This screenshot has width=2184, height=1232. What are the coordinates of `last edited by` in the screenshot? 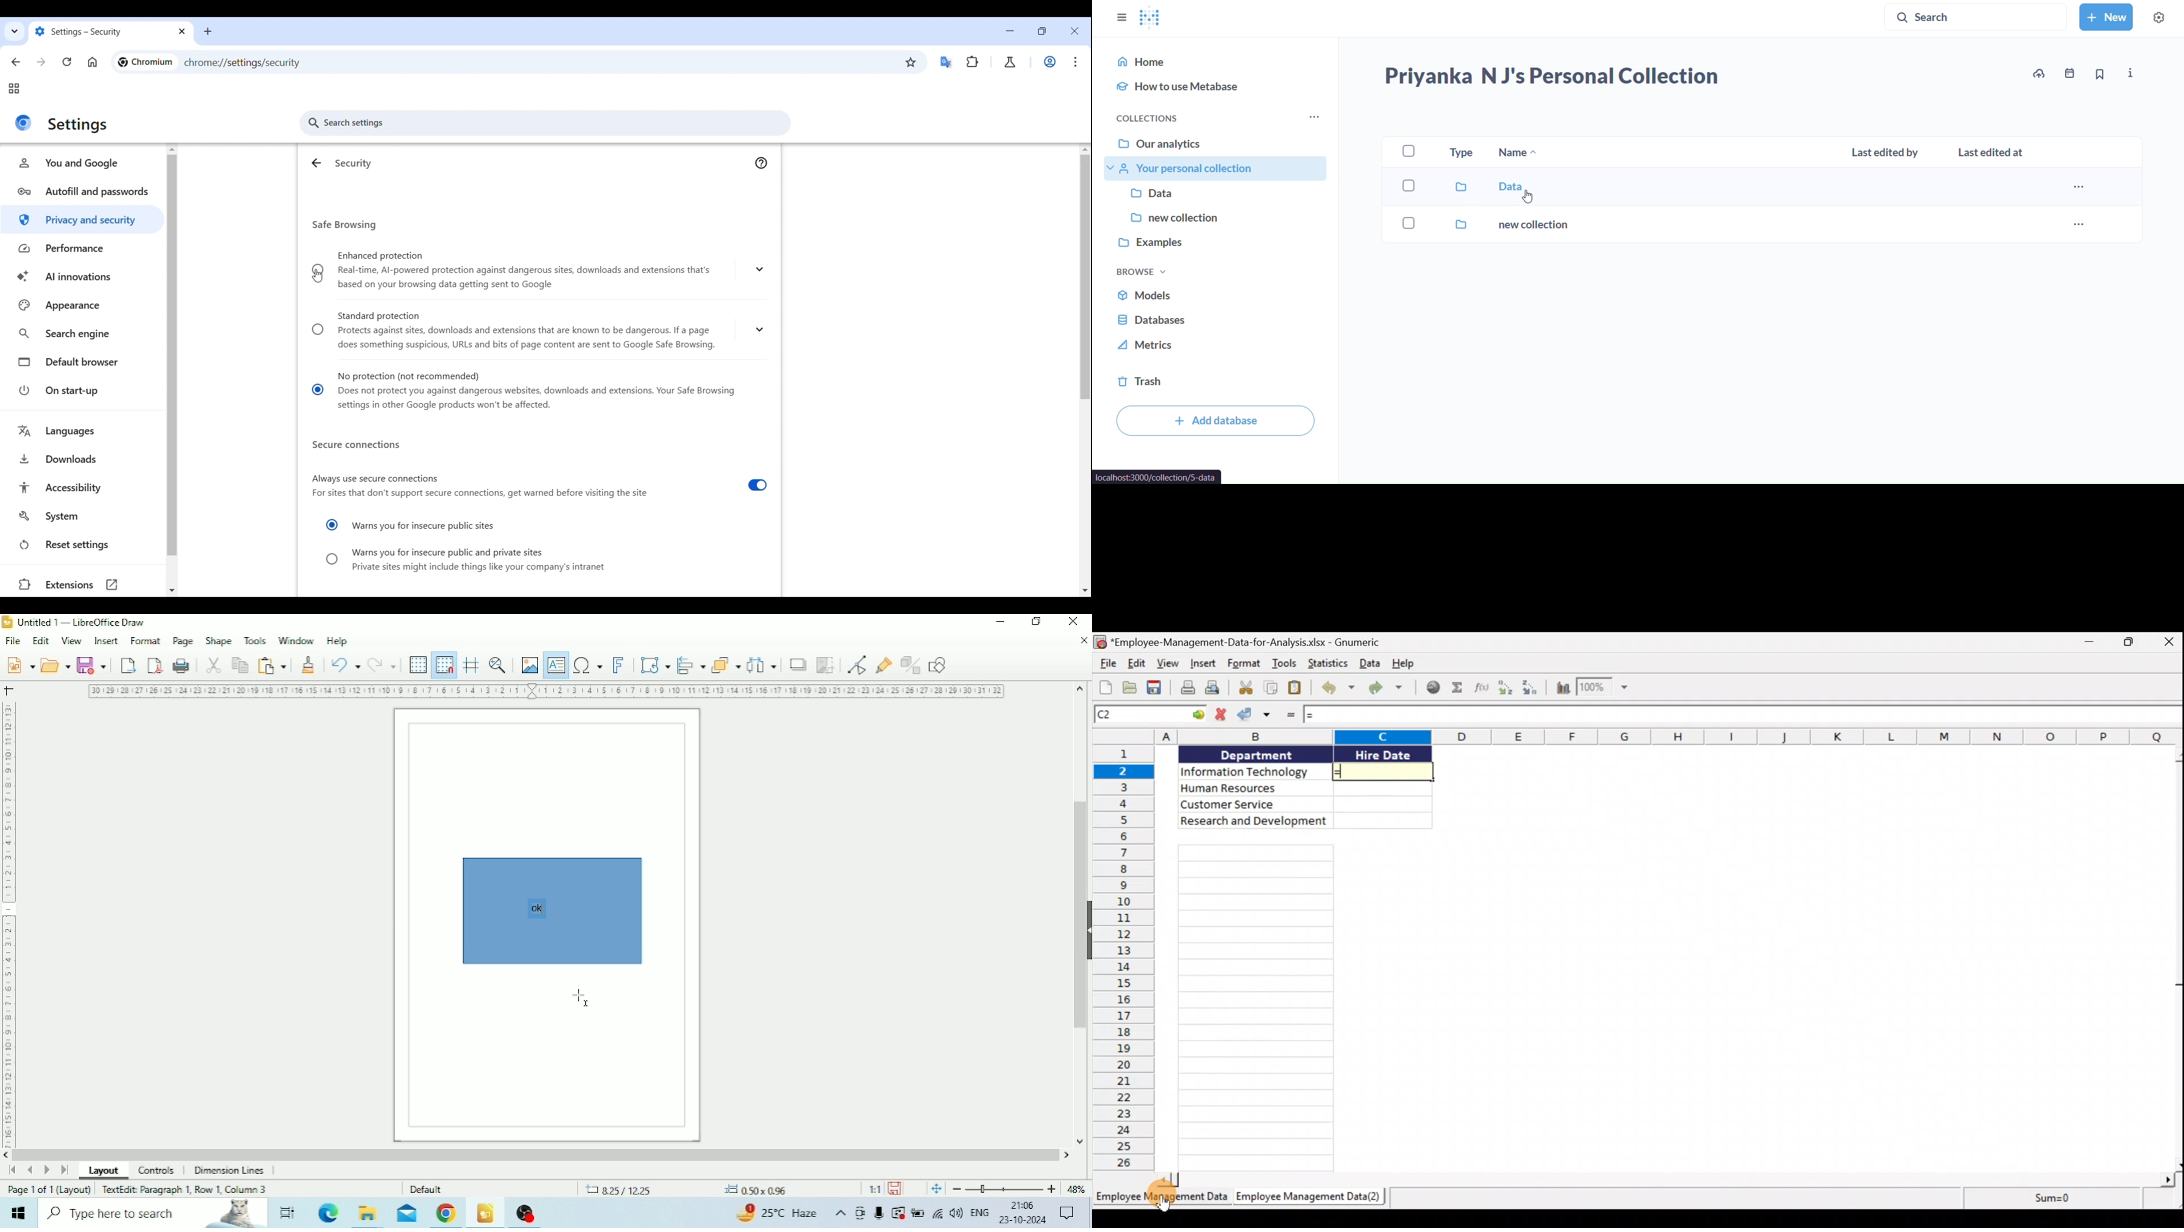 It's located at (1884, 155).